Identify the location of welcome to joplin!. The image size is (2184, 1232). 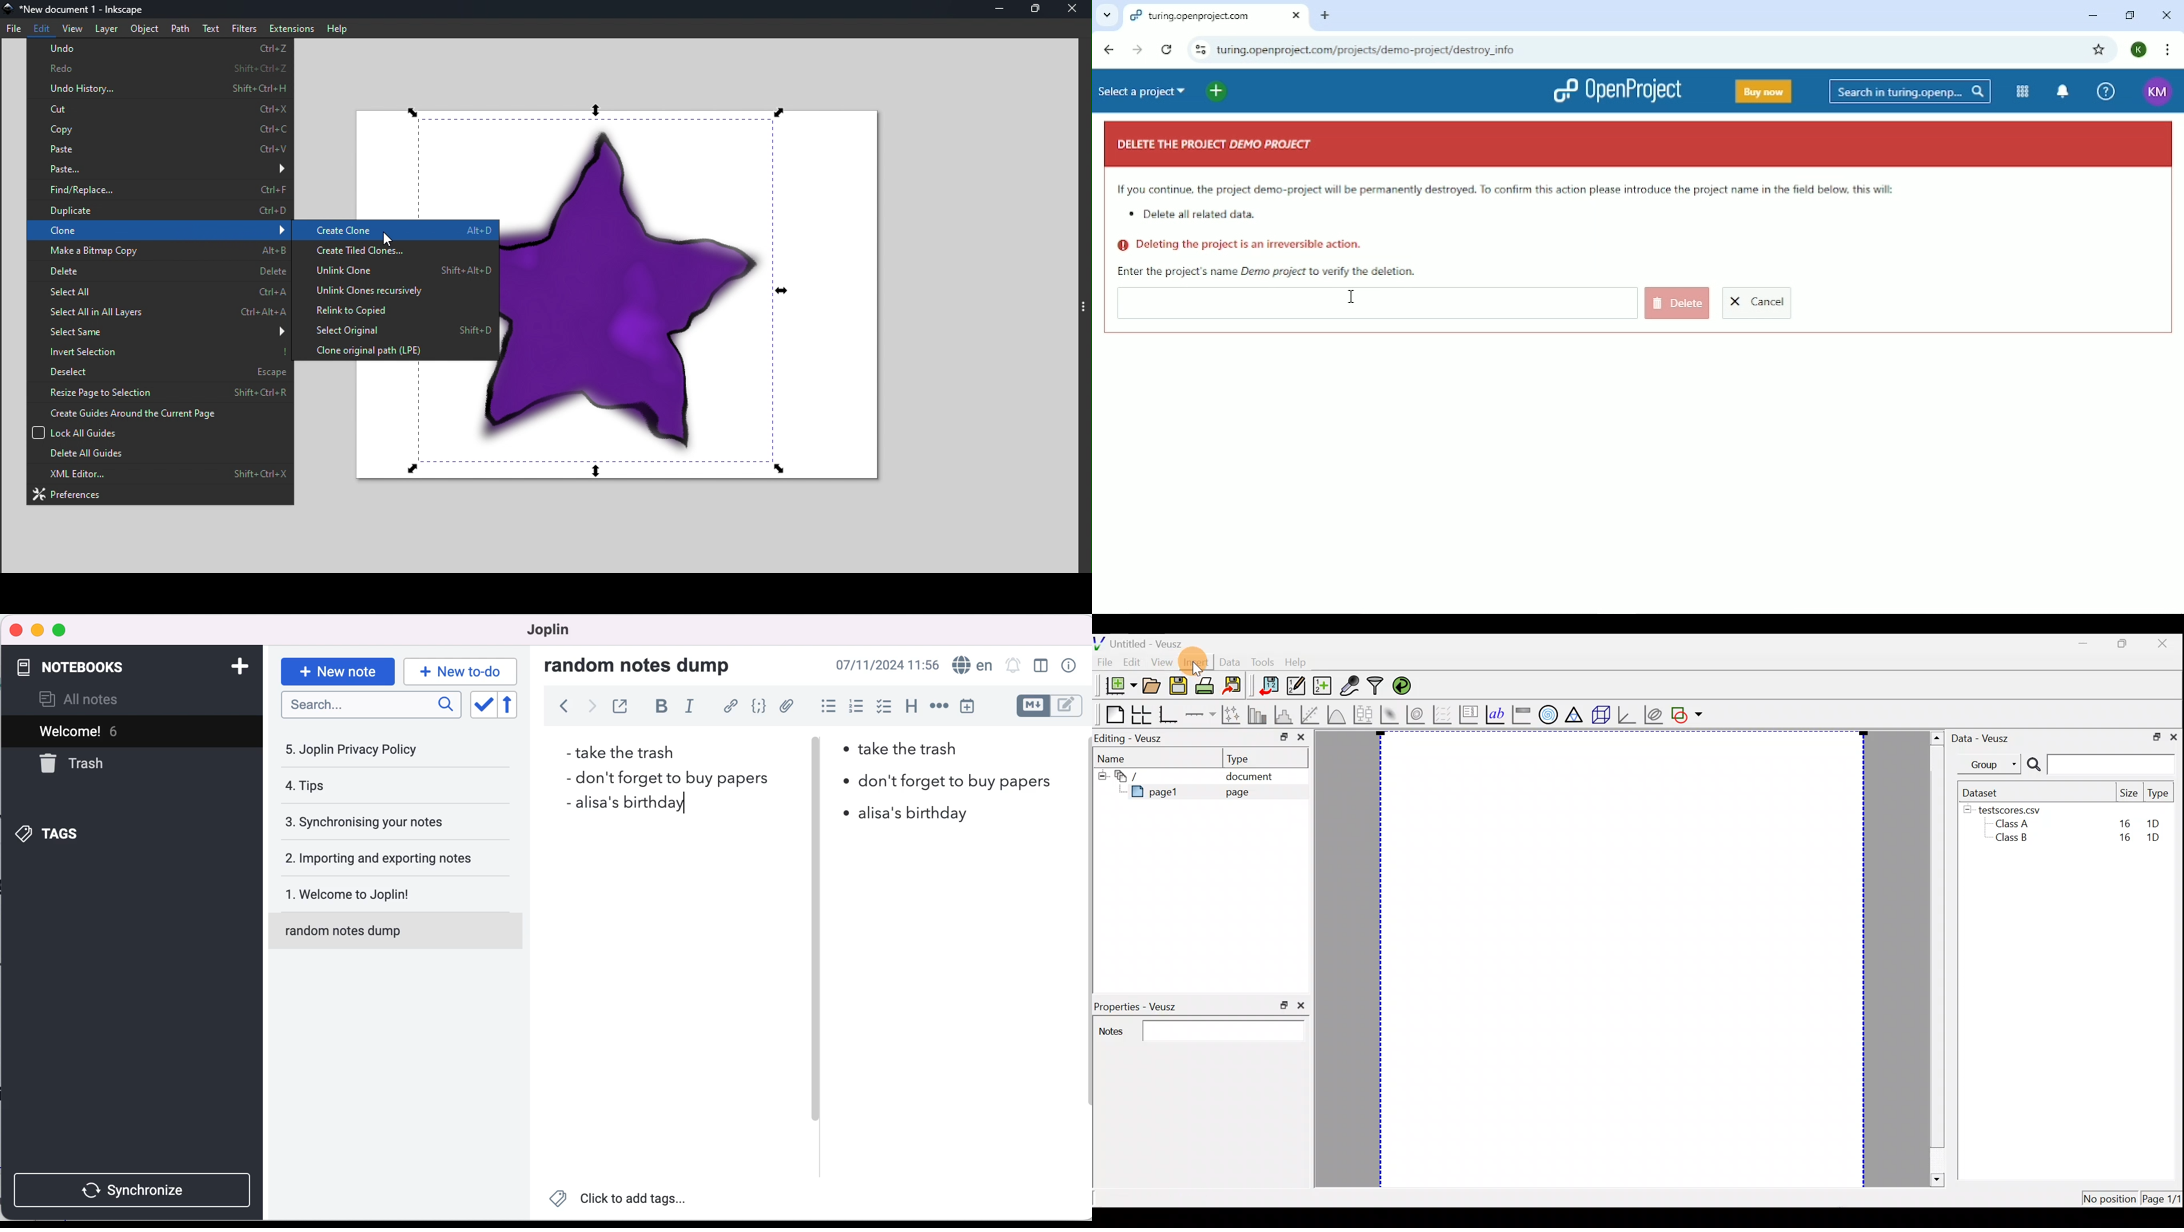
(386, 897).